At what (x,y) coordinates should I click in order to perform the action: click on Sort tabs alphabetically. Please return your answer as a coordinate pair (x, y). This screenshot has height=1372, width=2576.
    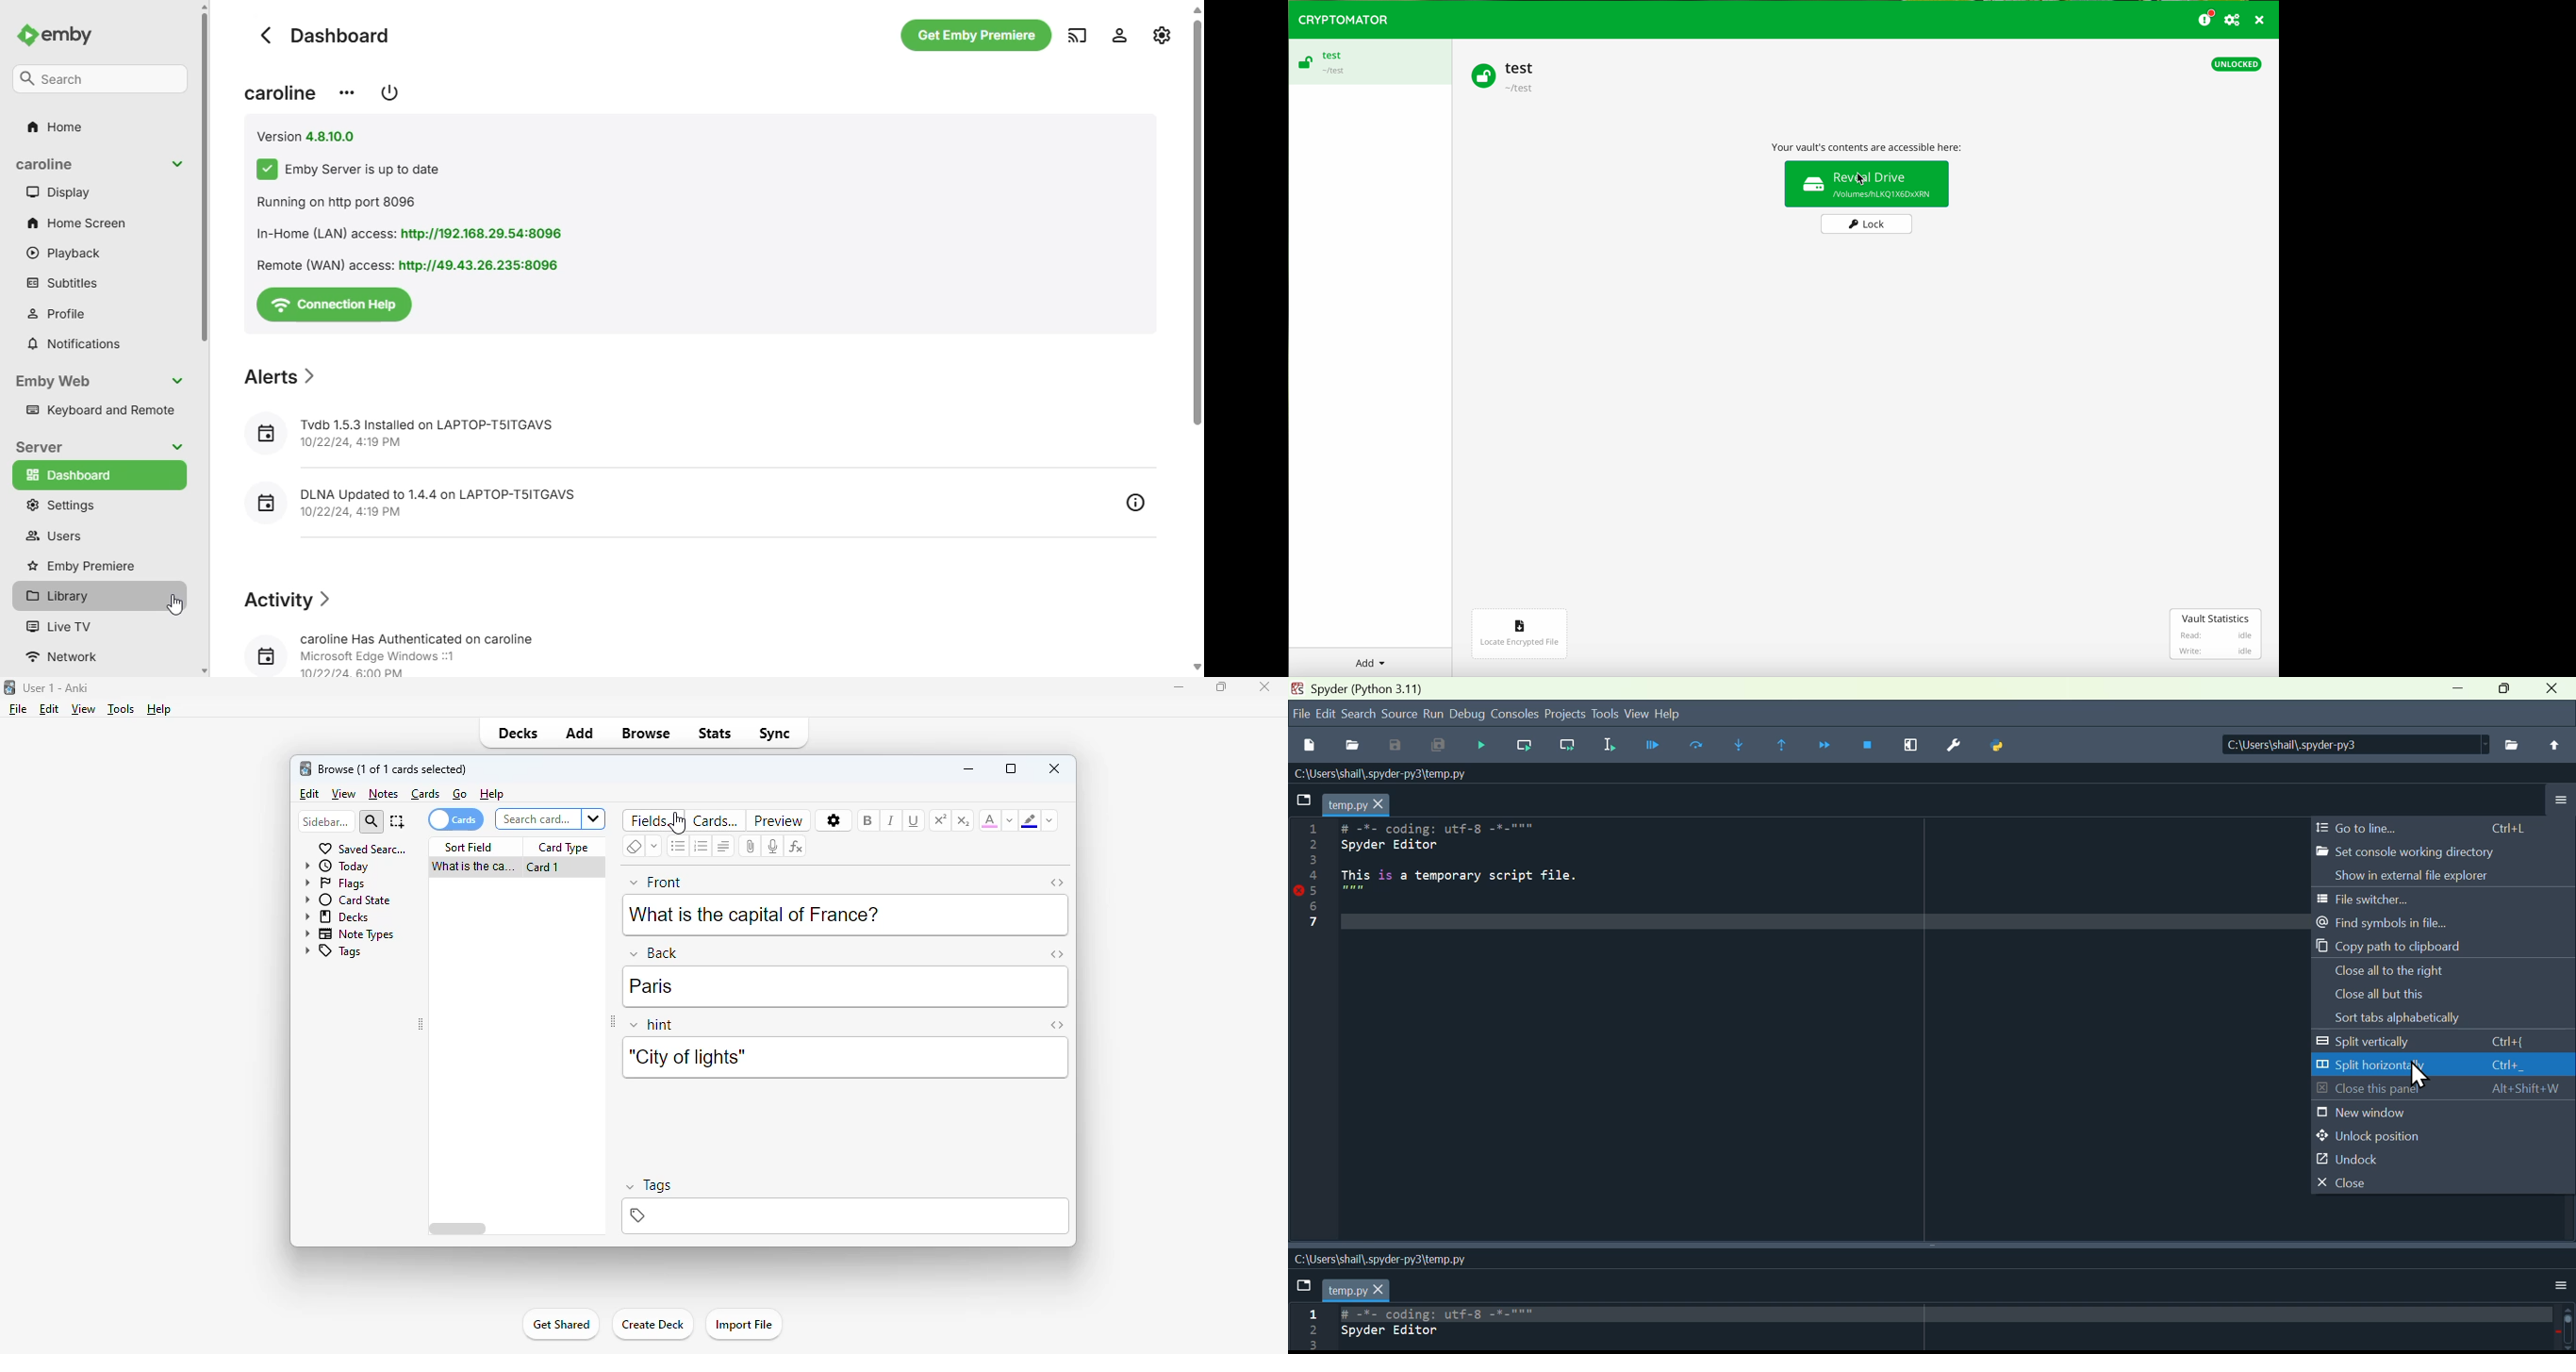
    Looking at the image, I should click on (2402, 1016).